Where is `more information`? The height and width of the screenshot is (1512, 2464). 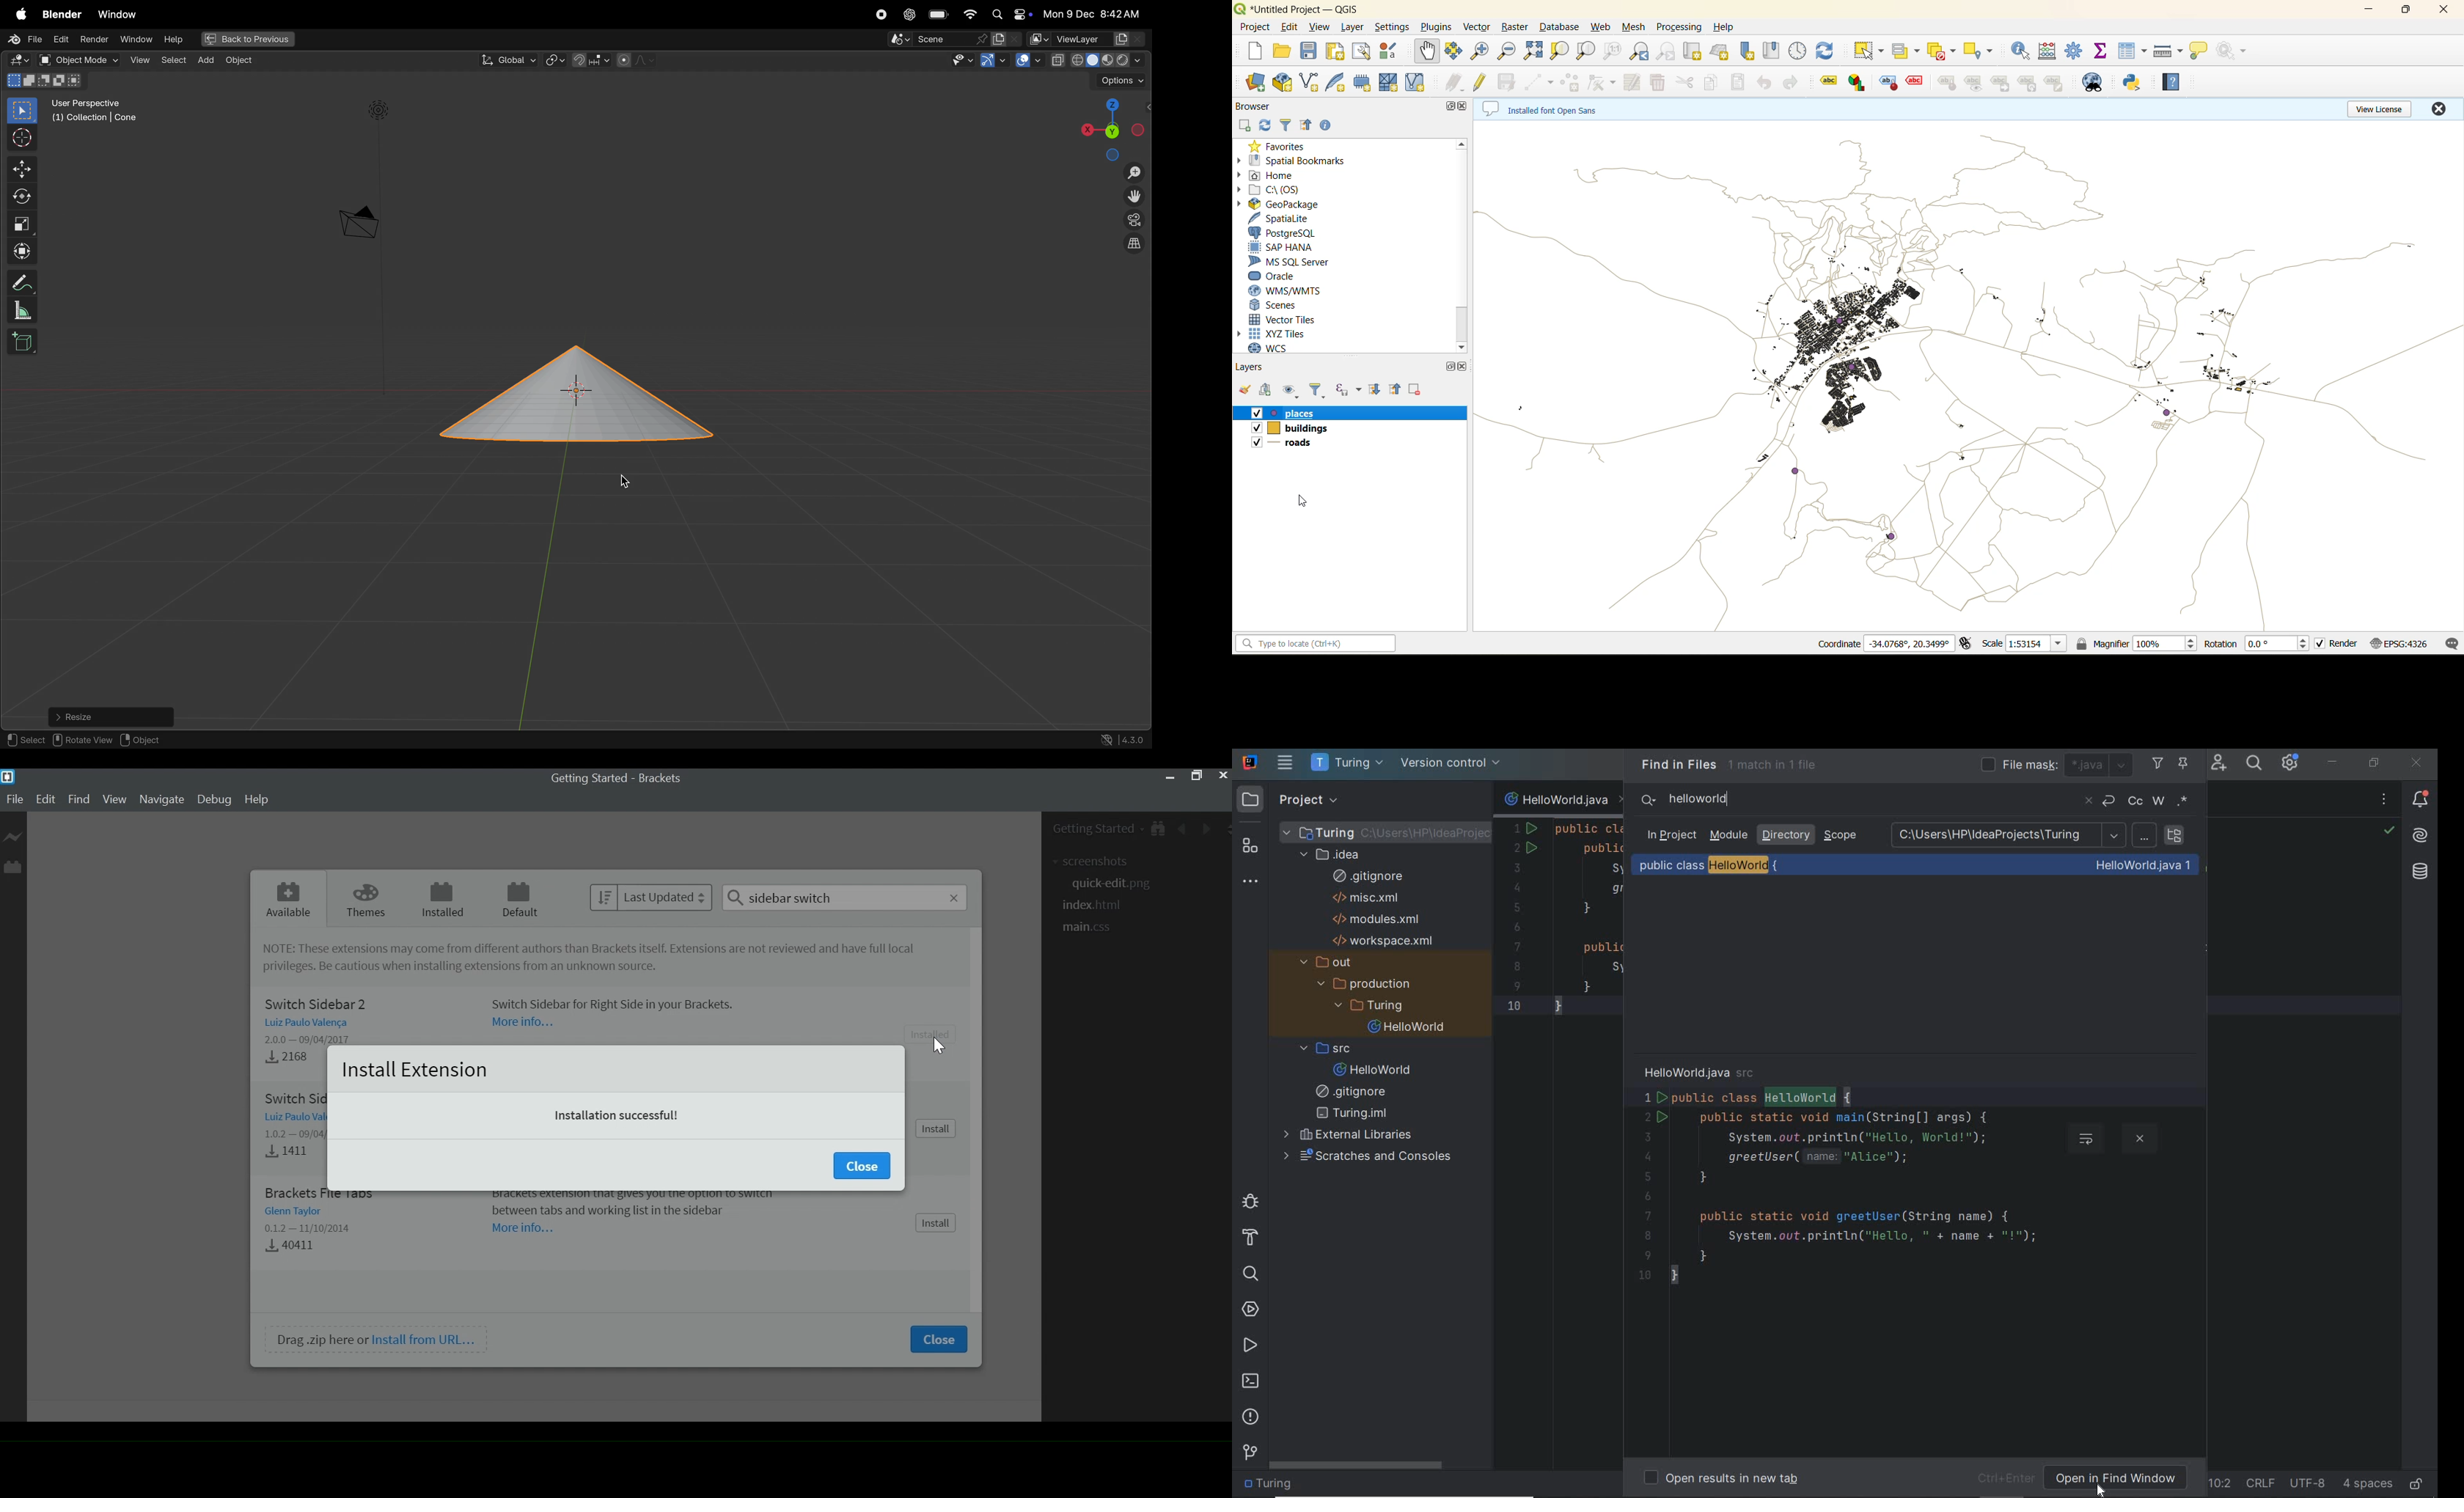 more information is located at coordinates (519, 1023).